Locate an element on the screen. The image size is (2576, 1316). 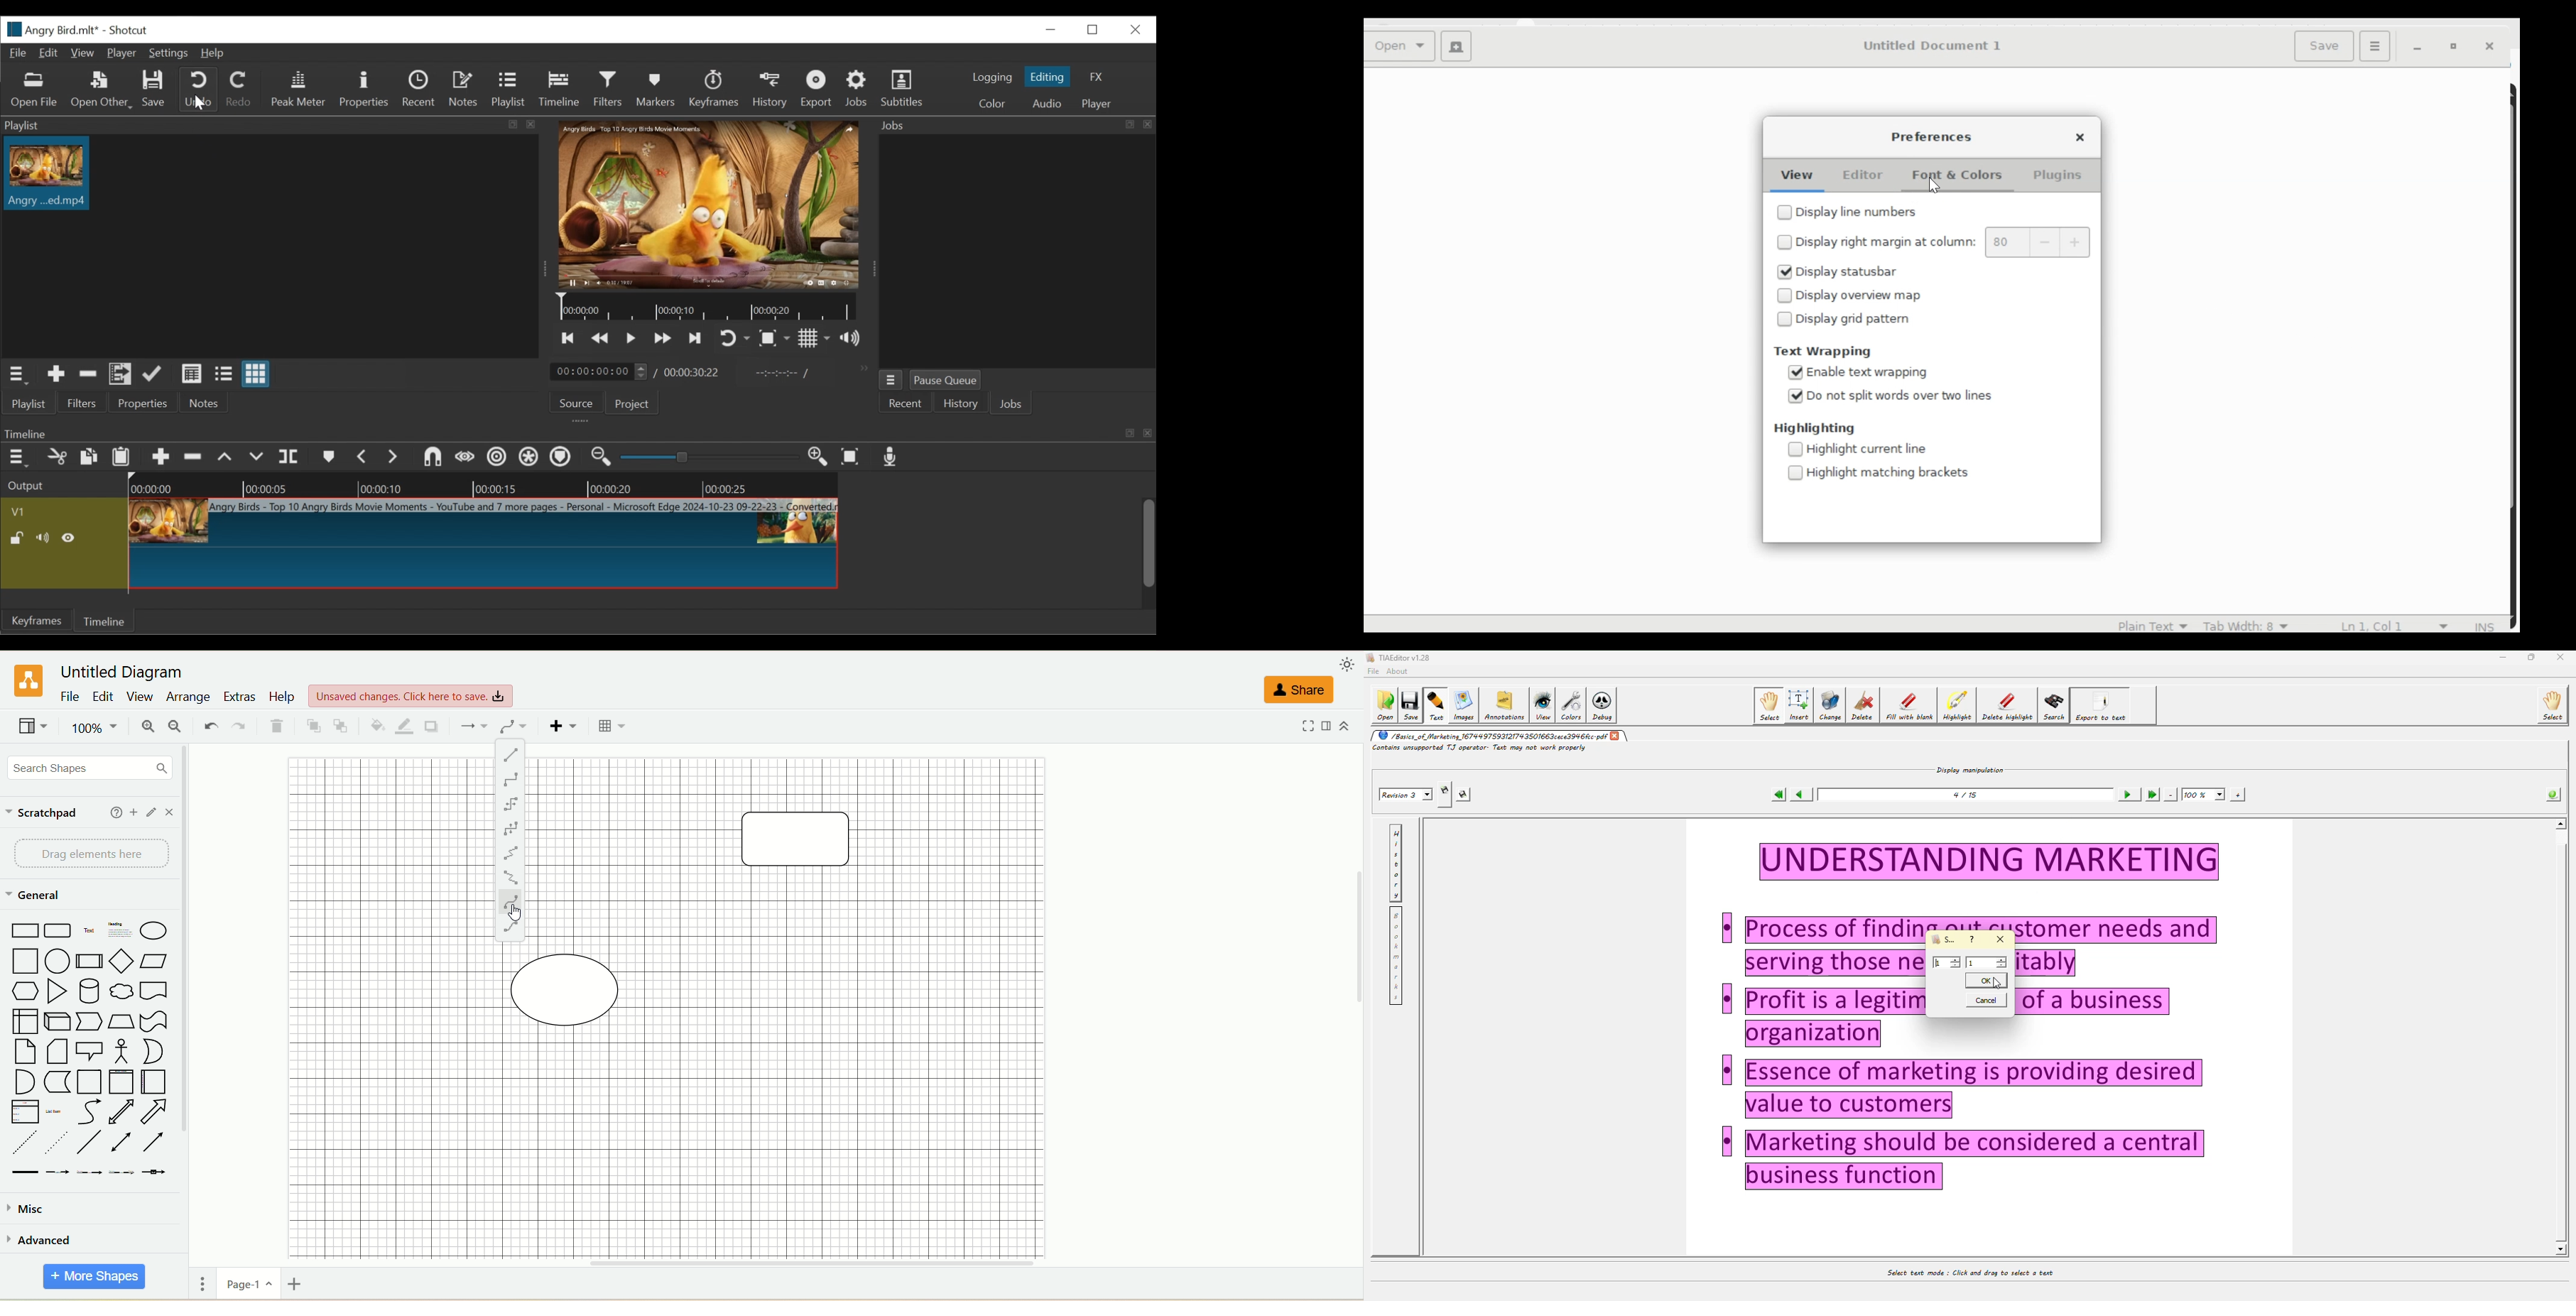
Properties is located at coordinates (364, 89).